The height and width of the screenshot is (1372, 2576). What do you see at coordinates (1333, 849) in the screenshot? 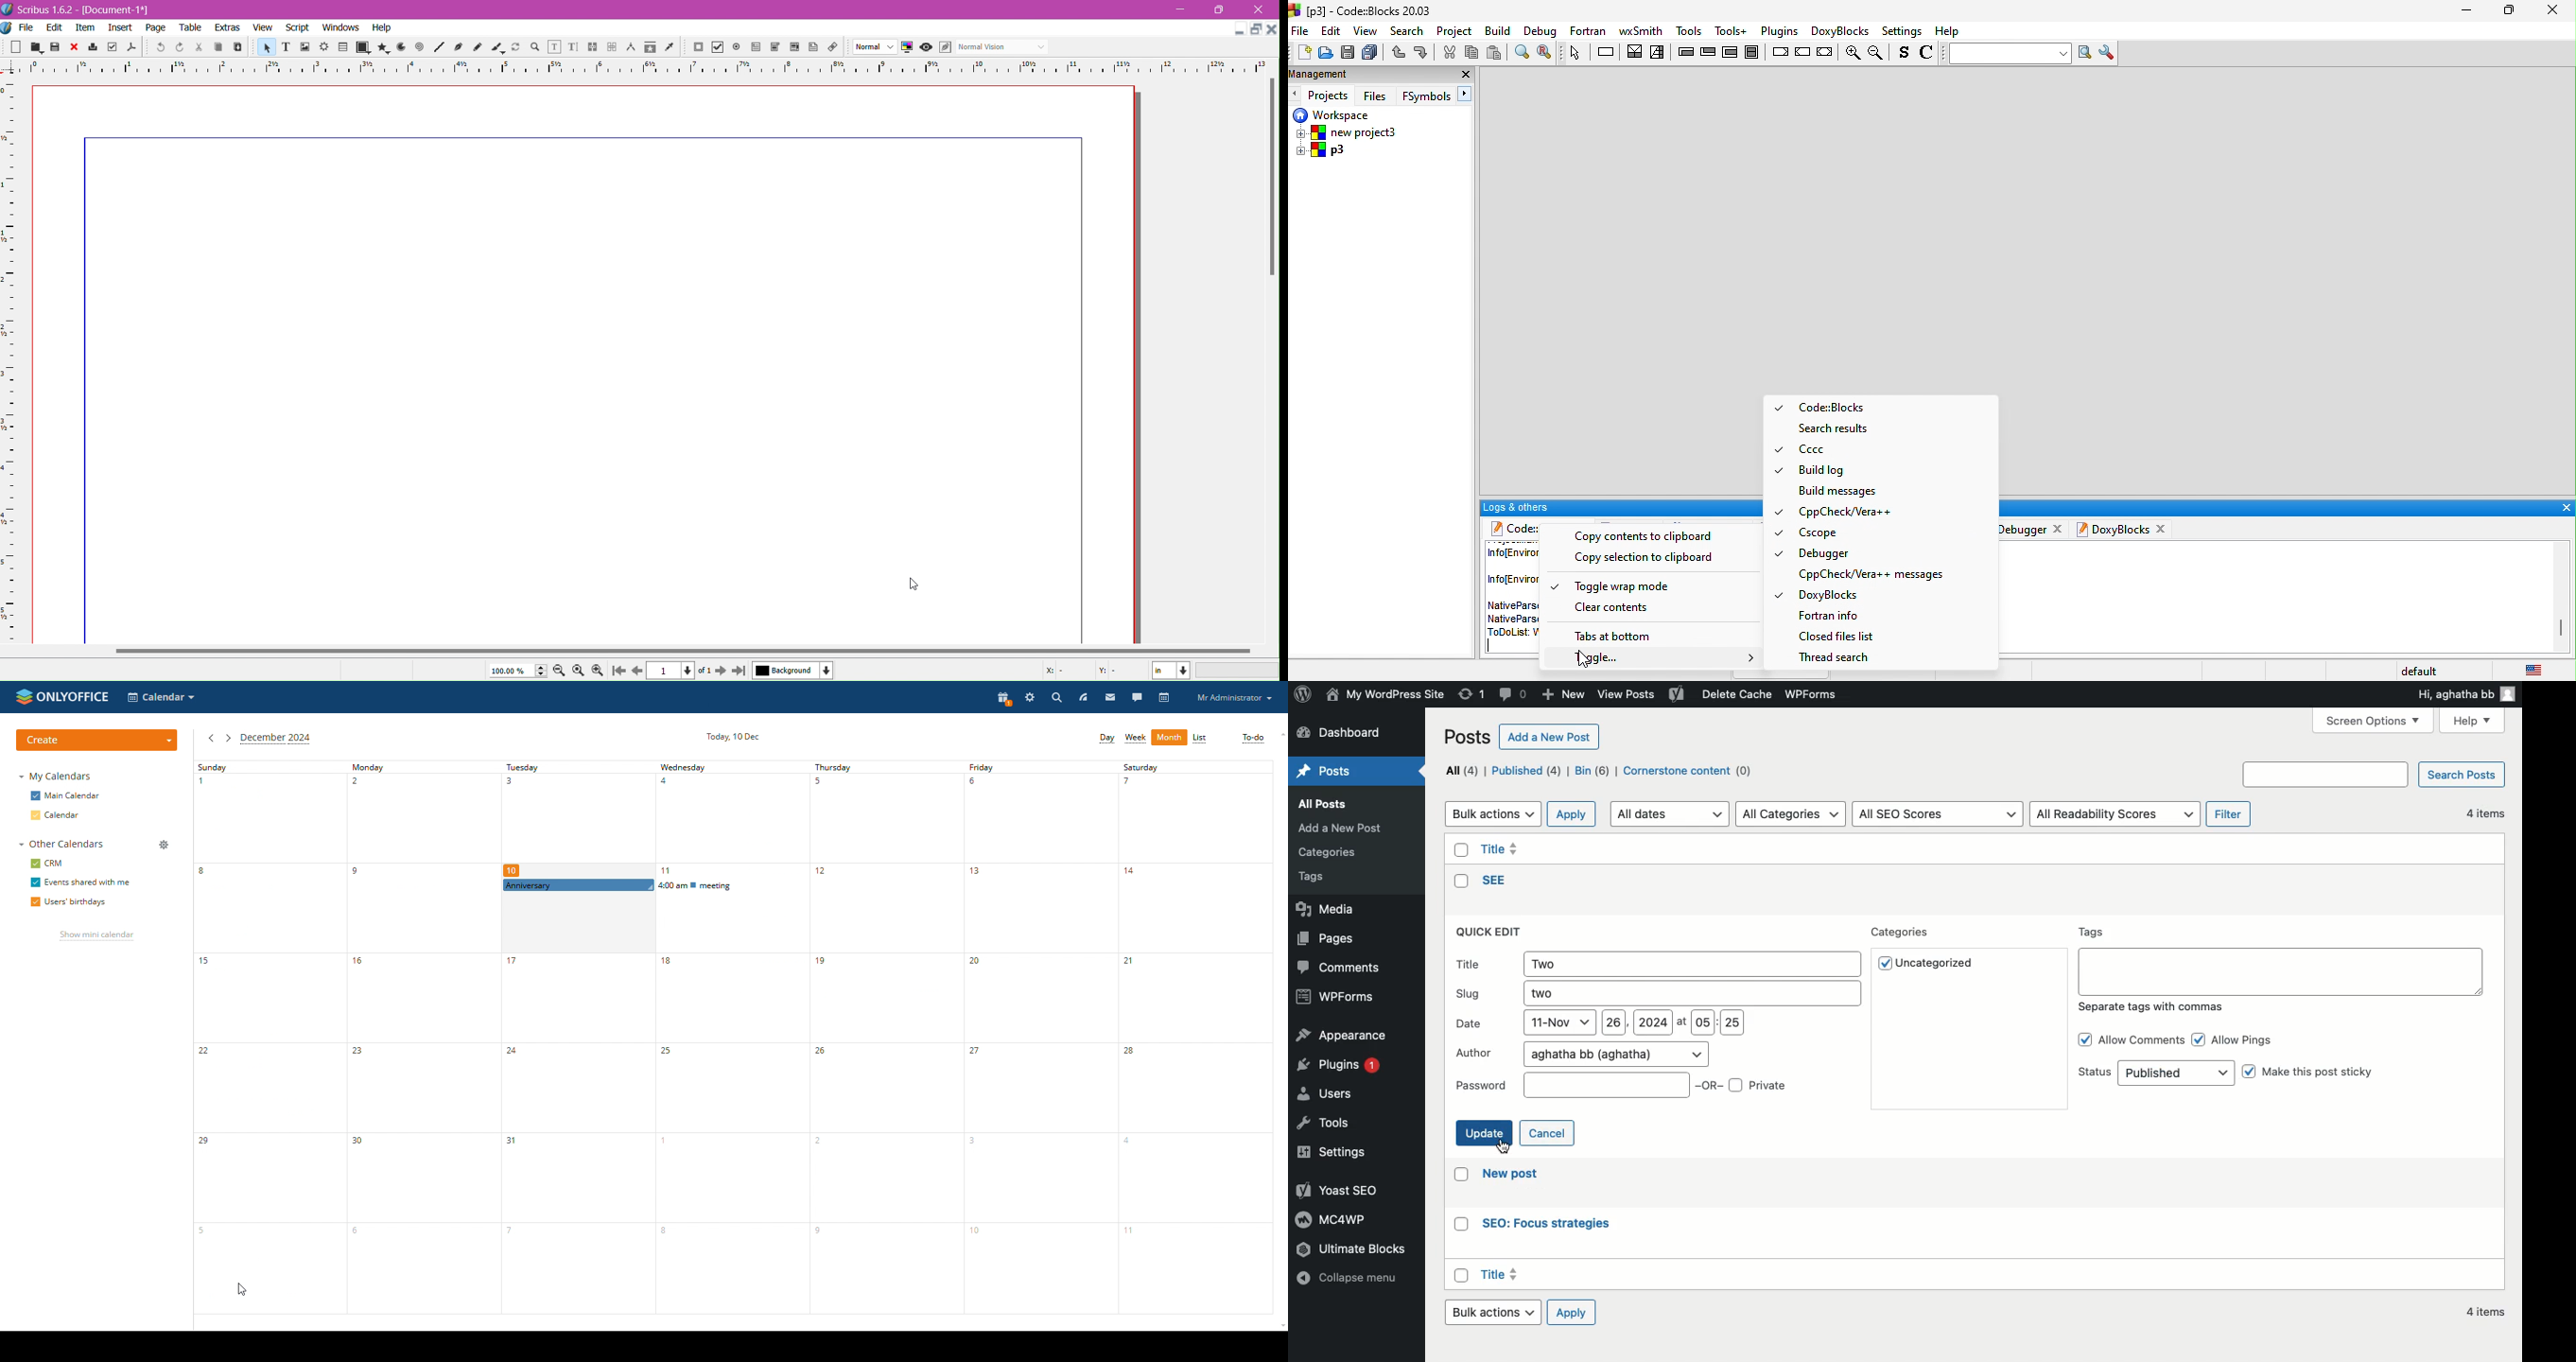
I see `categories` at bounding box center [1333, 849].